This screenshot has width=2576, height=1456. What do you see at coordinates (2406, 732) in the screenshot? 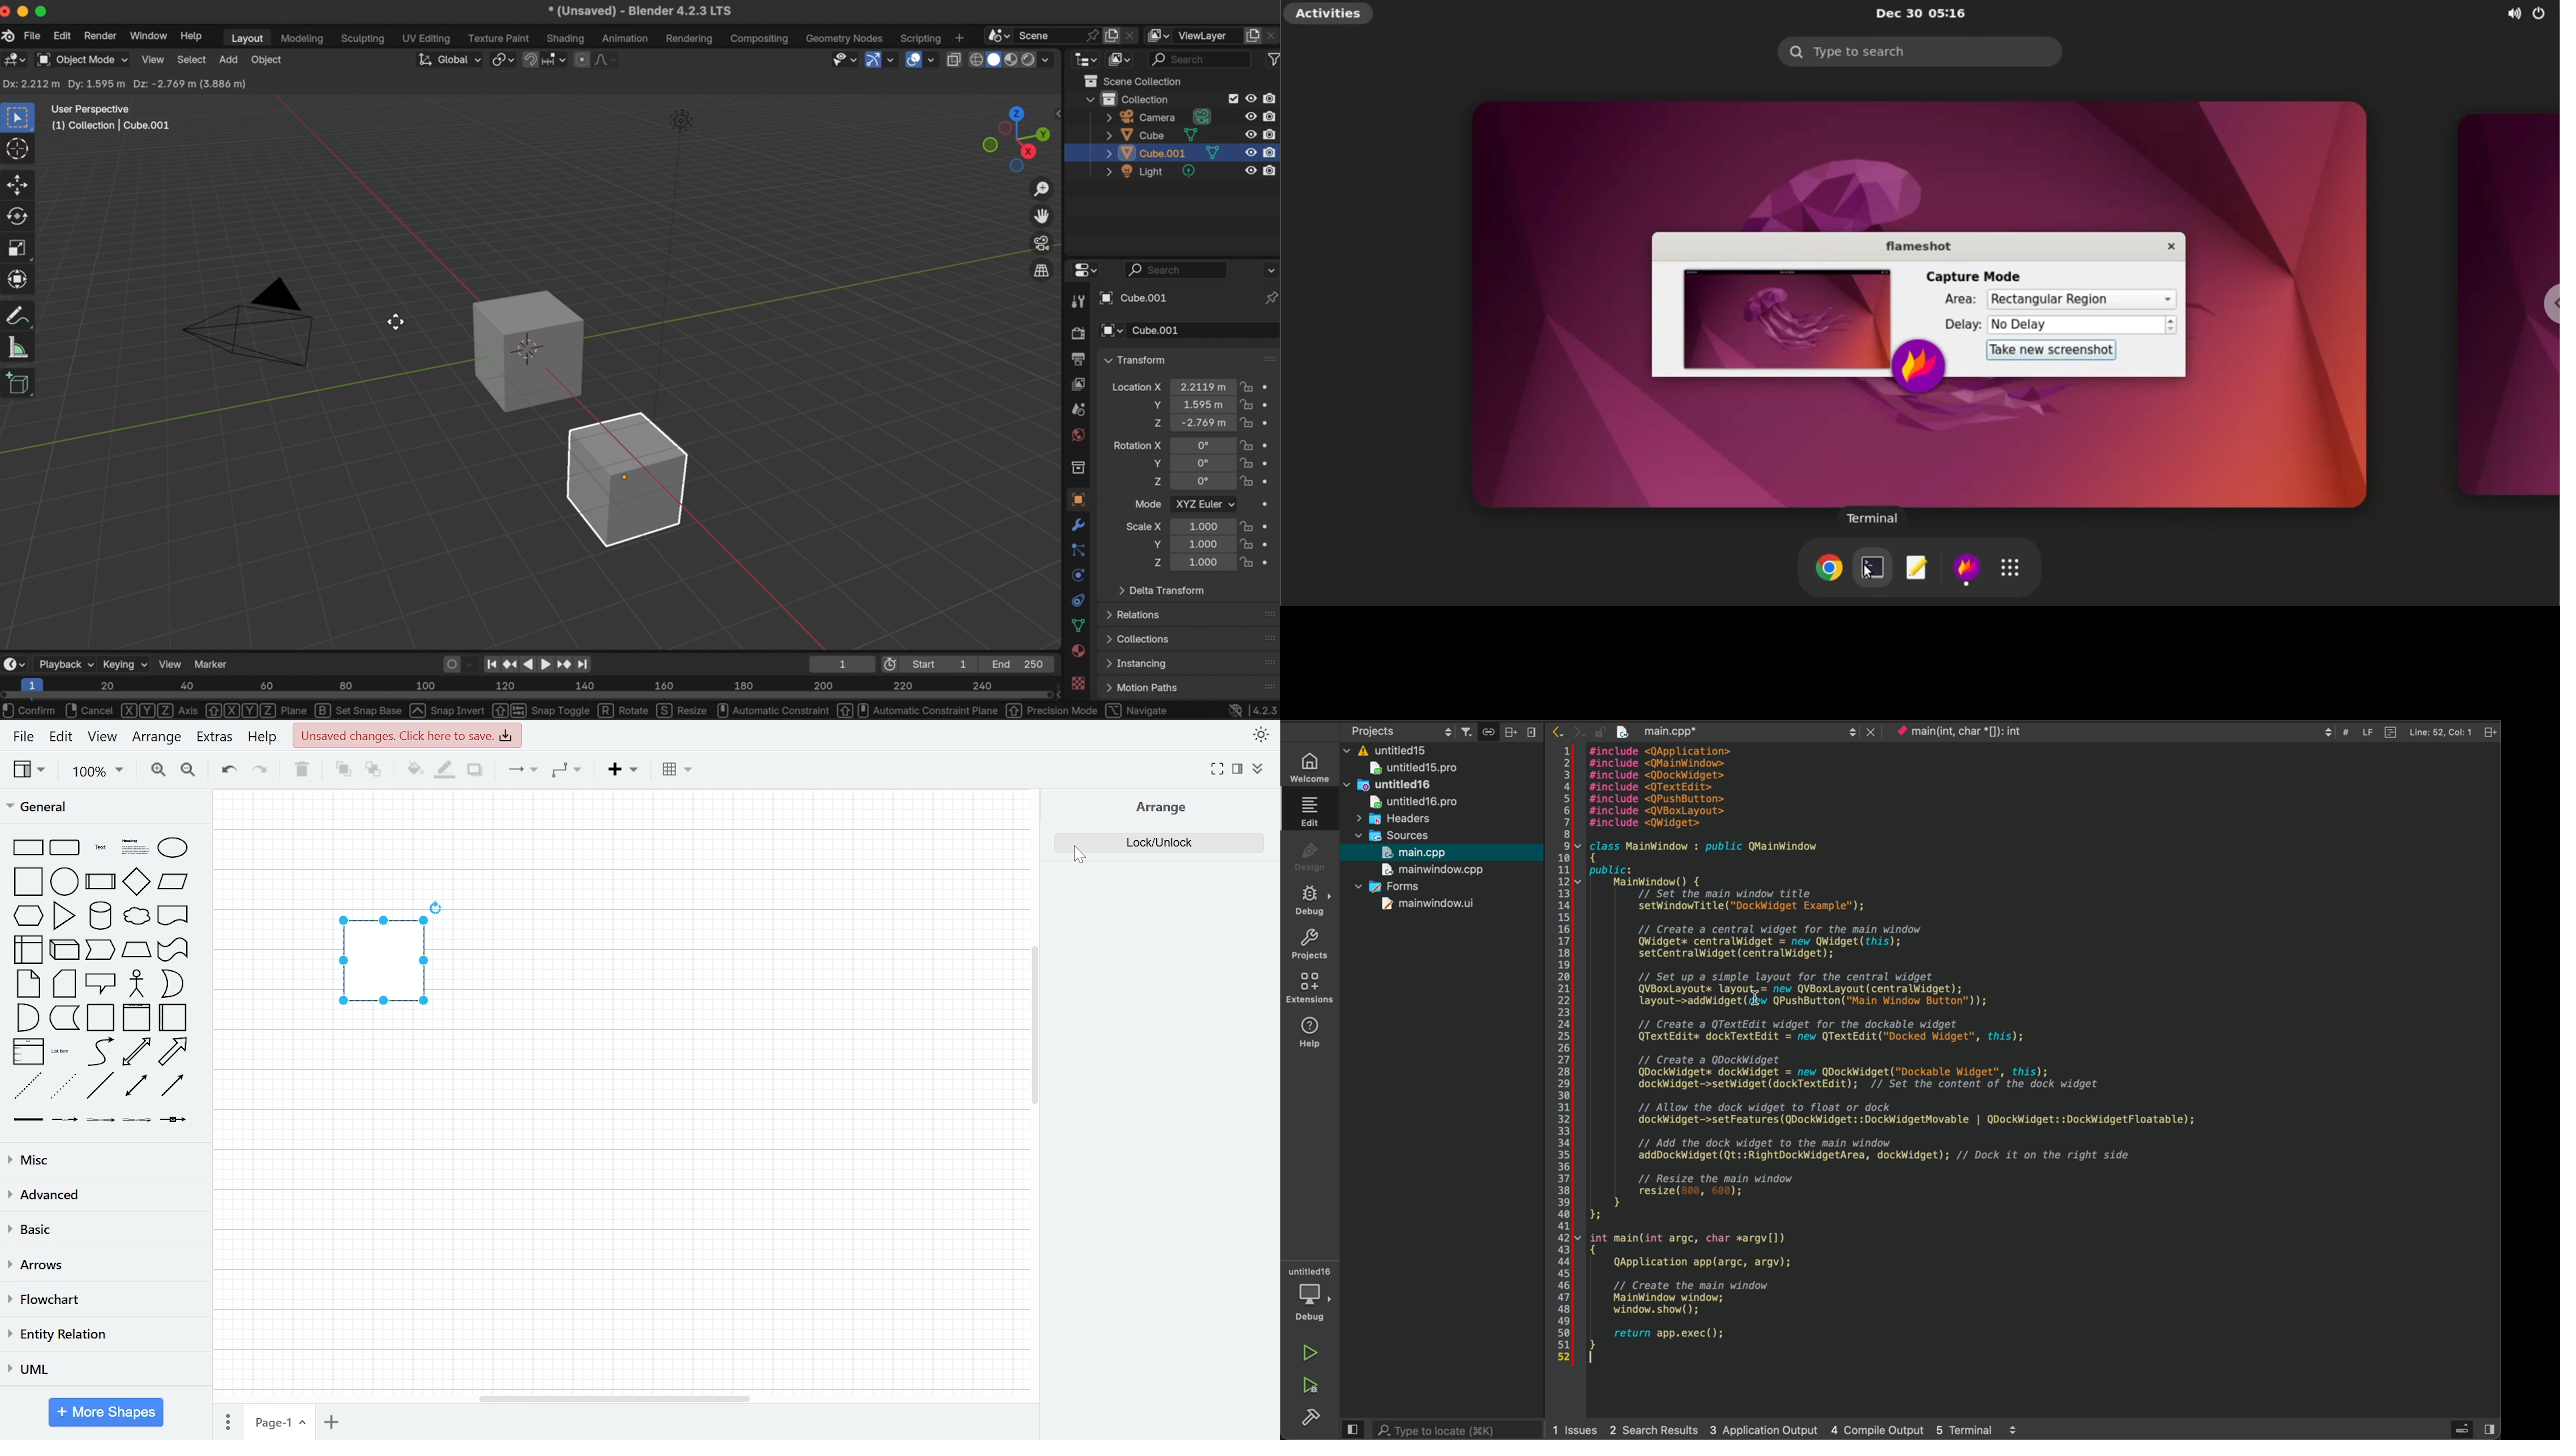
I see `file info` at bounding box center [2406, 732].